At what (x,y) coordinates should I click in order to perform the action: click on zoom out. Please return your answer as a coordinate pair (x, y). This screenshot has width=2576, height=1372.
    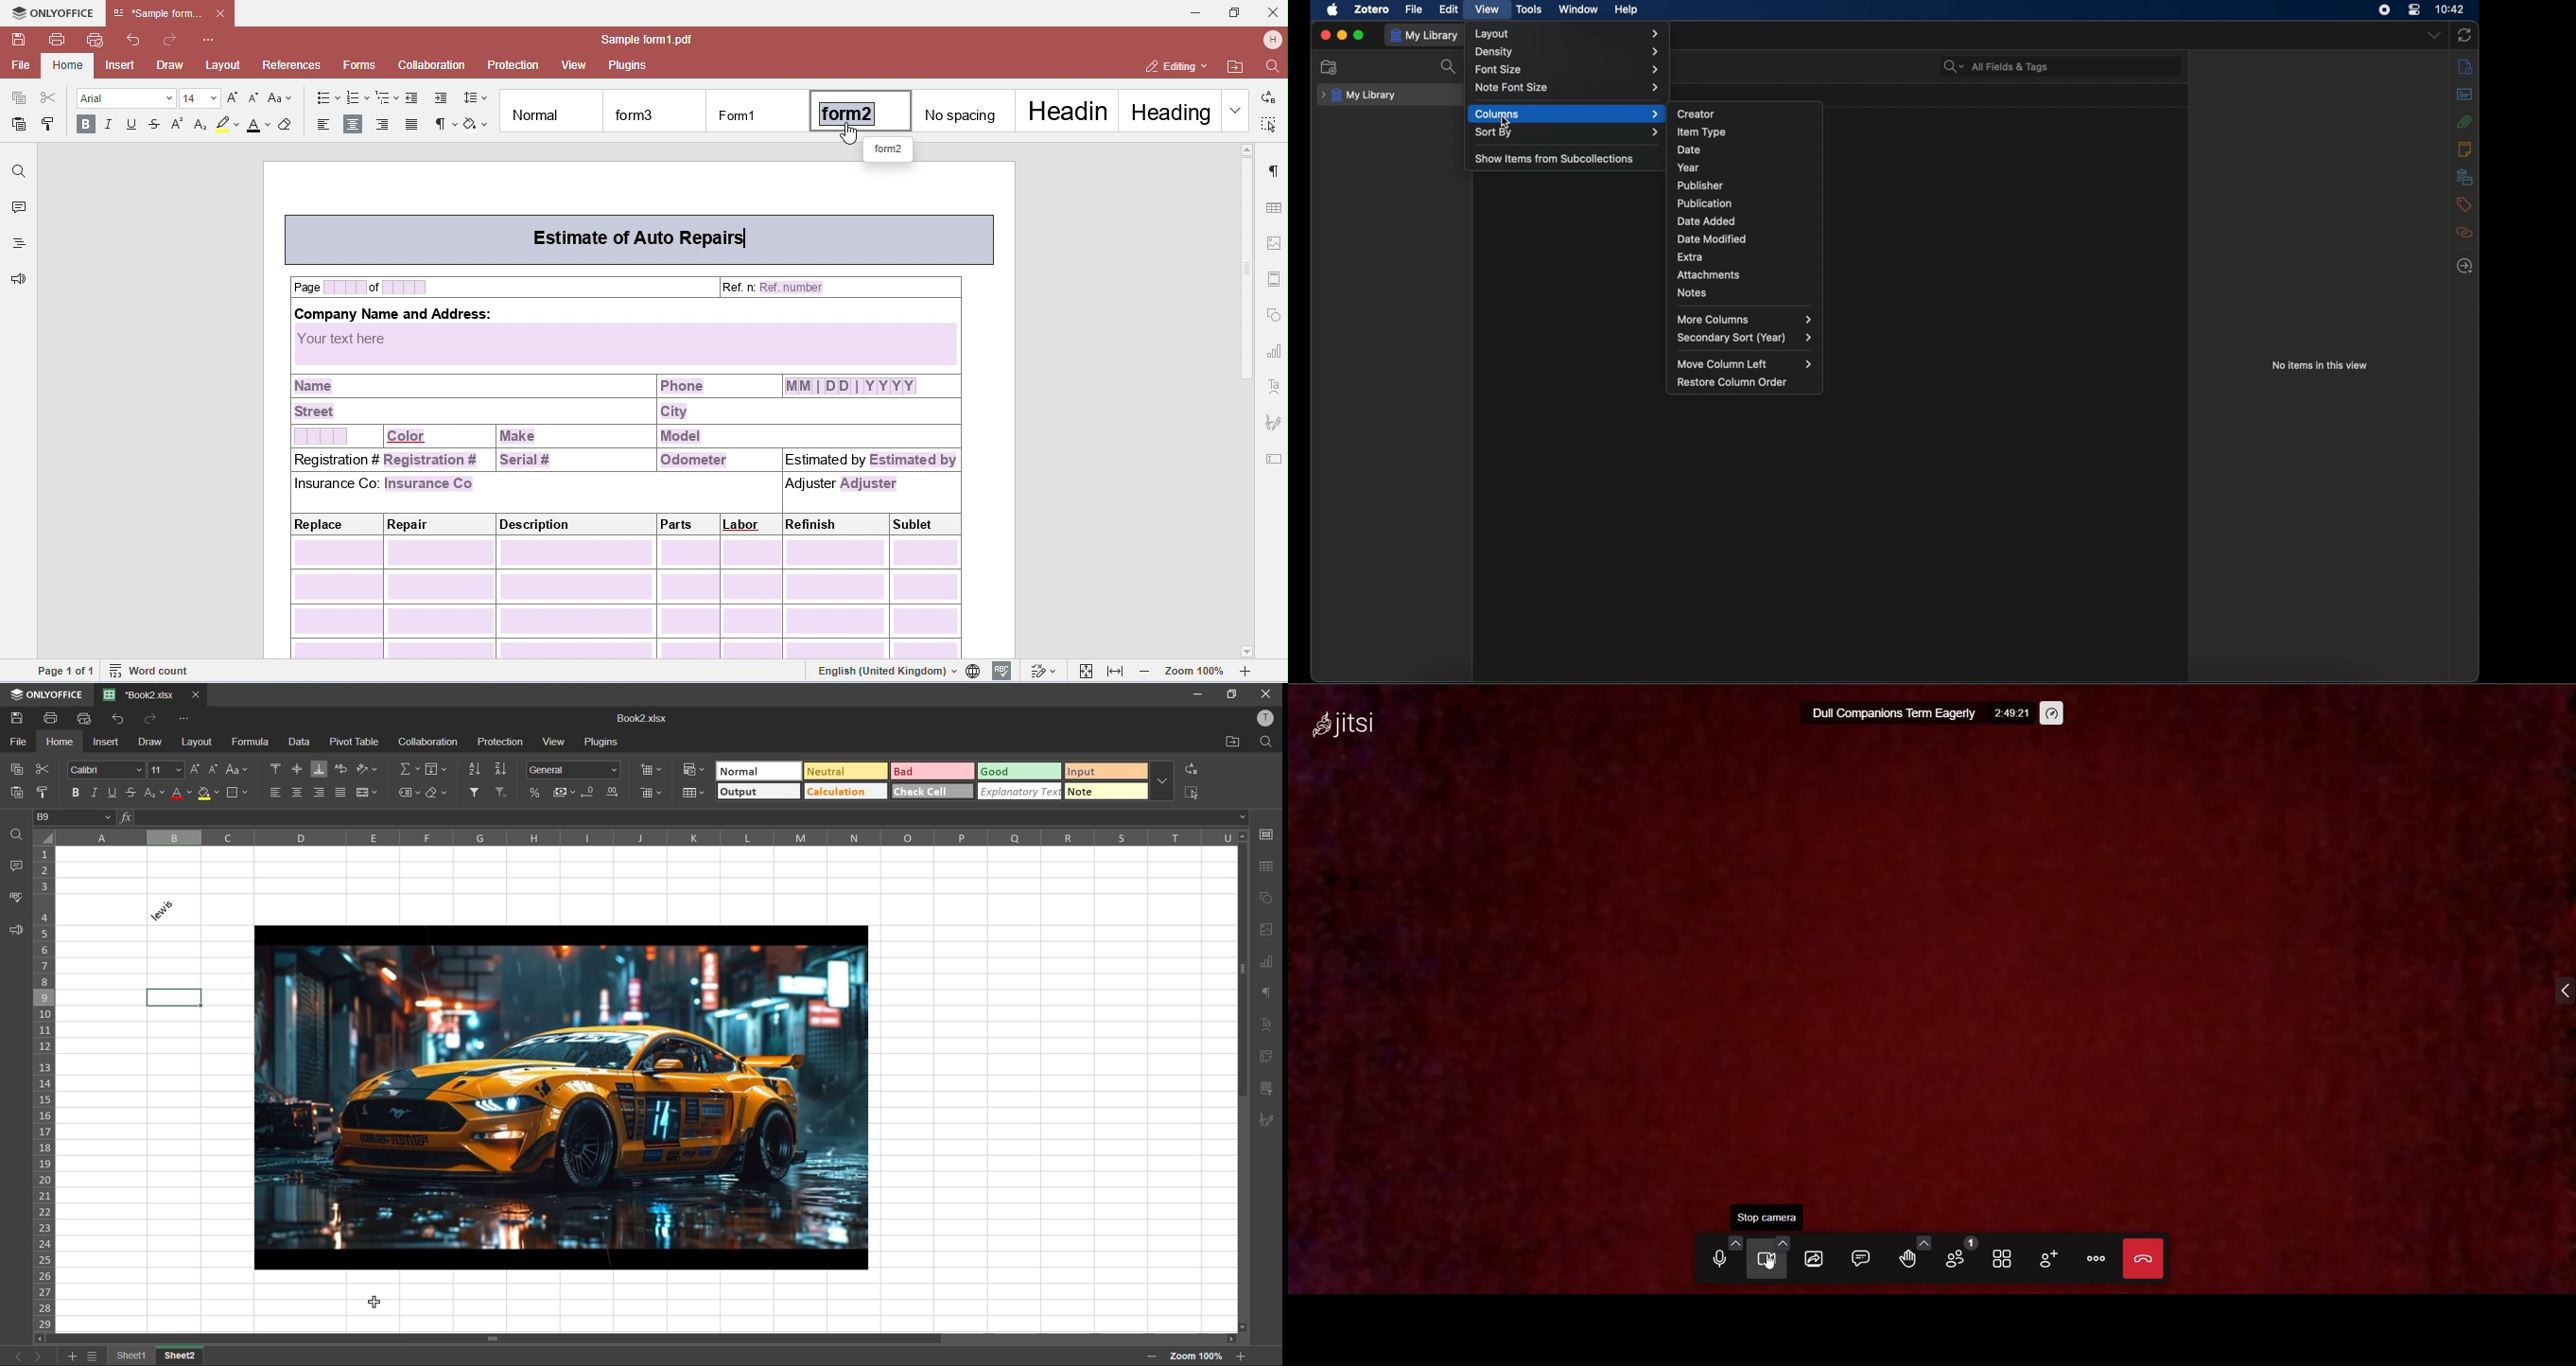
    Looking at the image, I should click on (1151, 1356).